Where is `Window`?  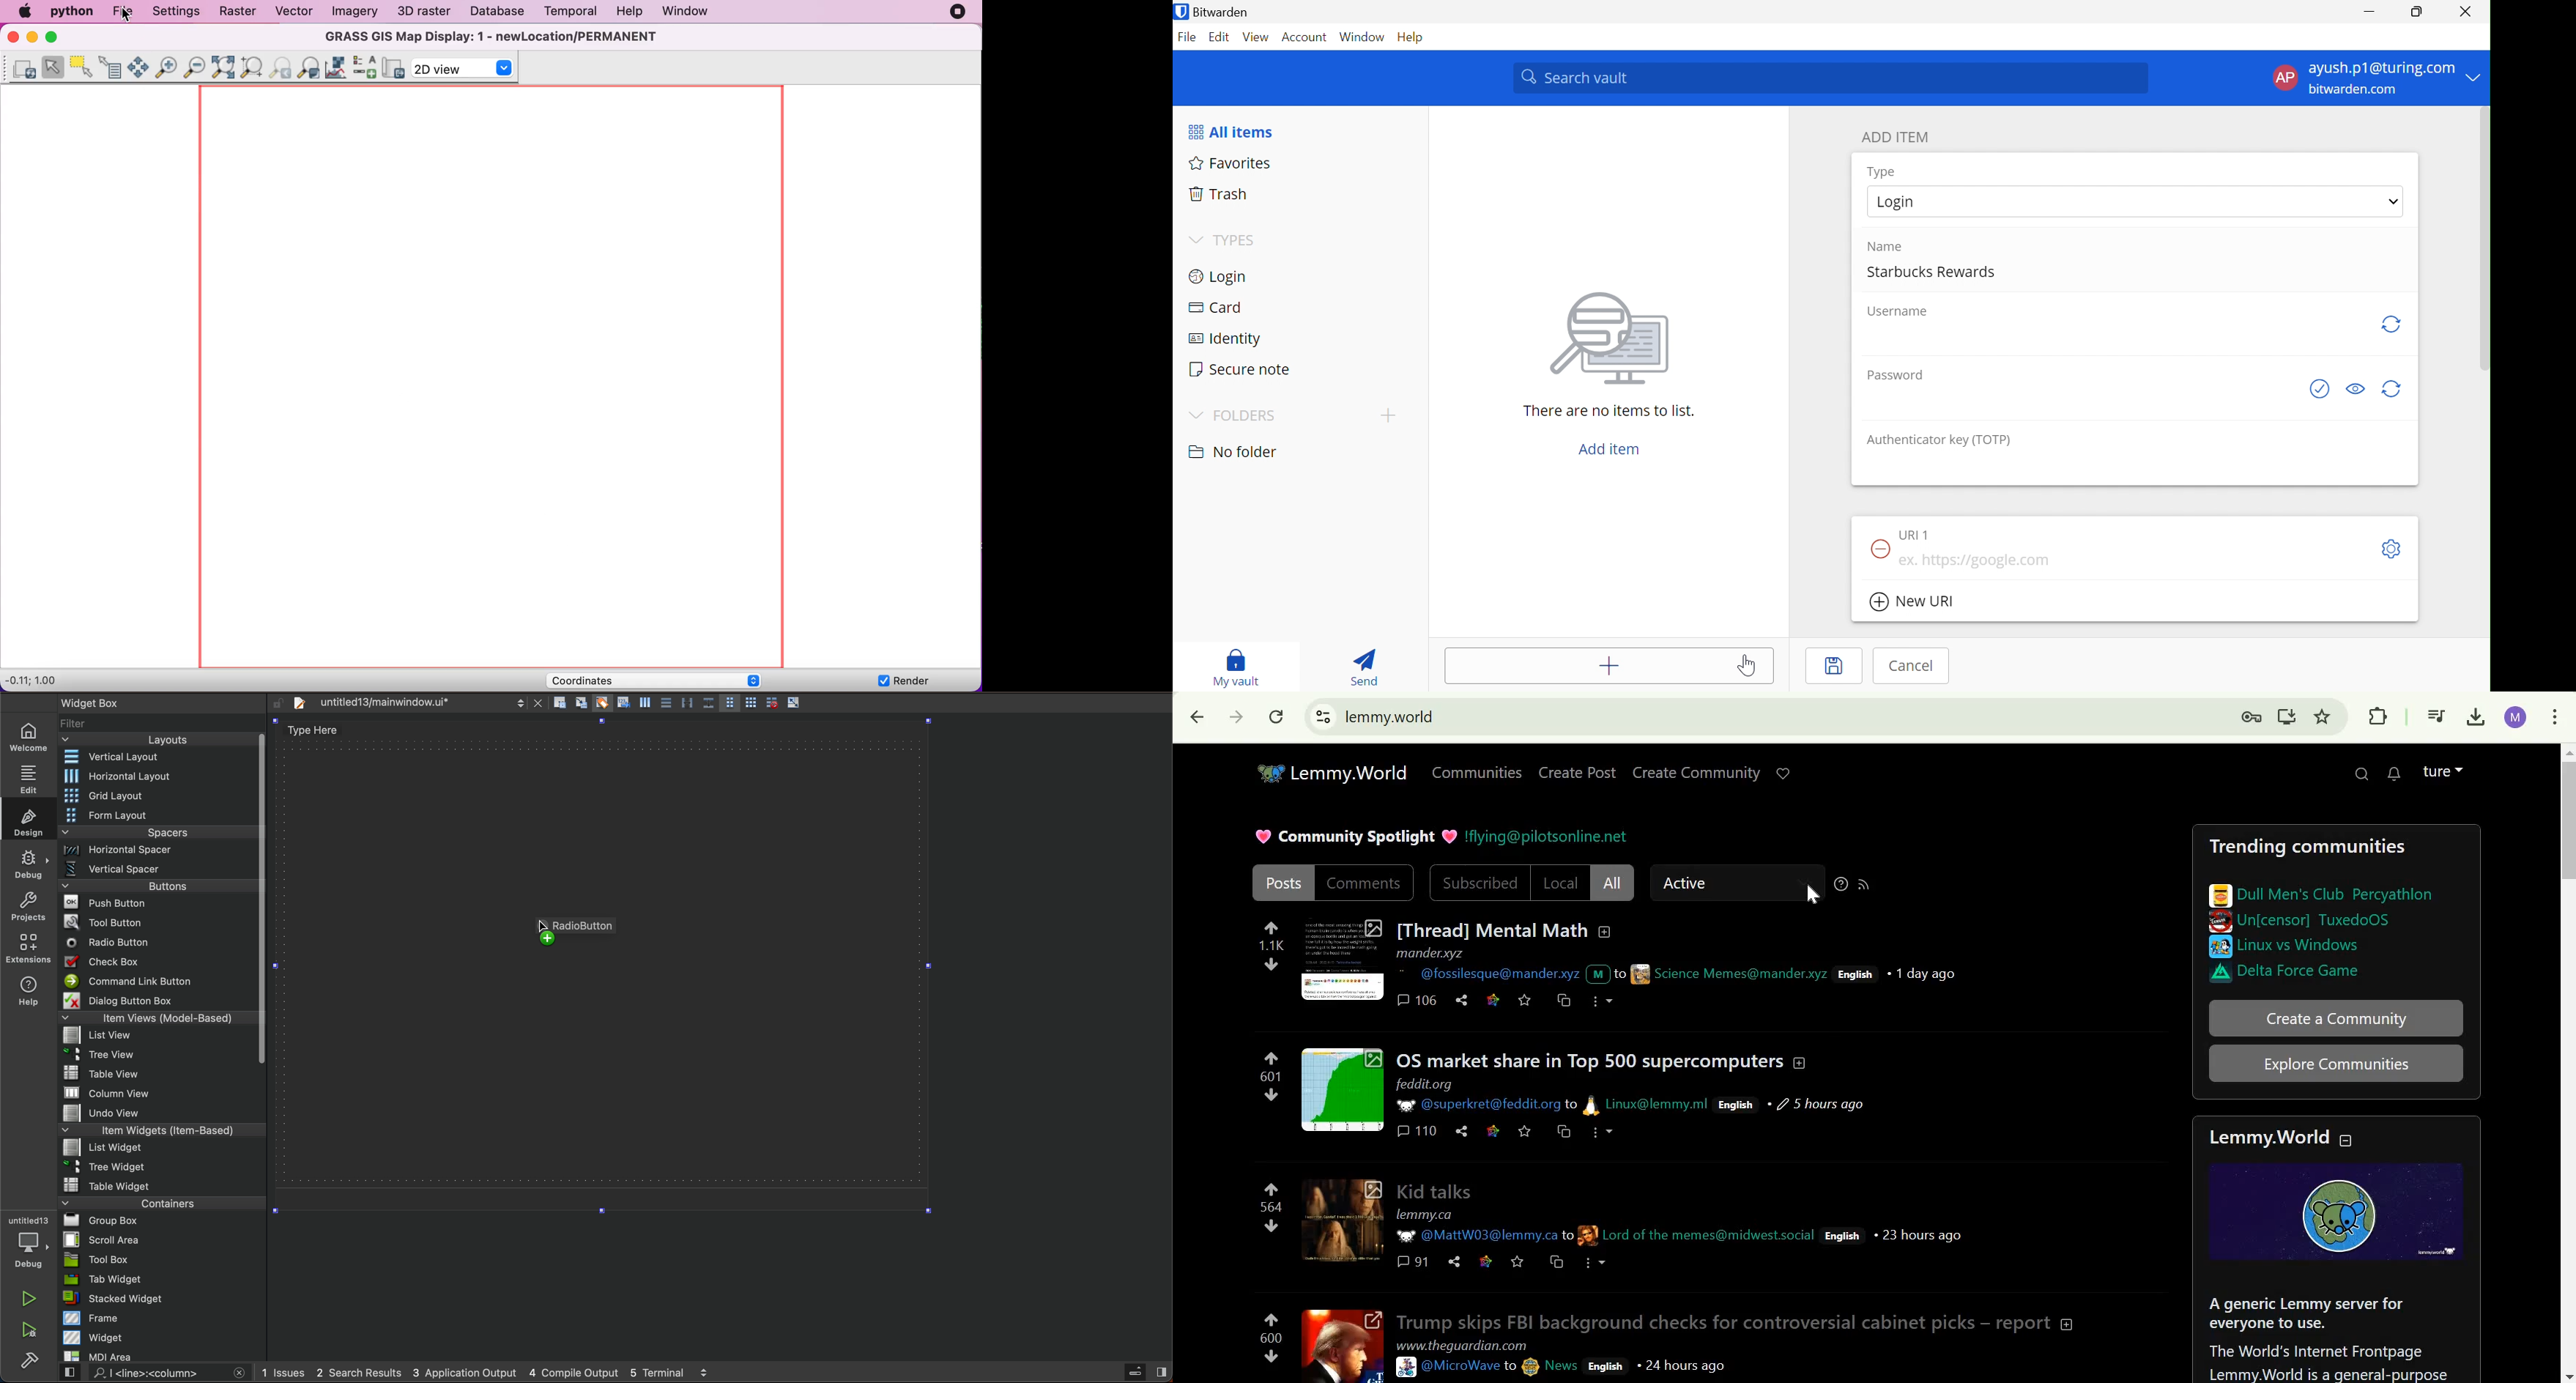
Window is located at coordinates (1364, 38).